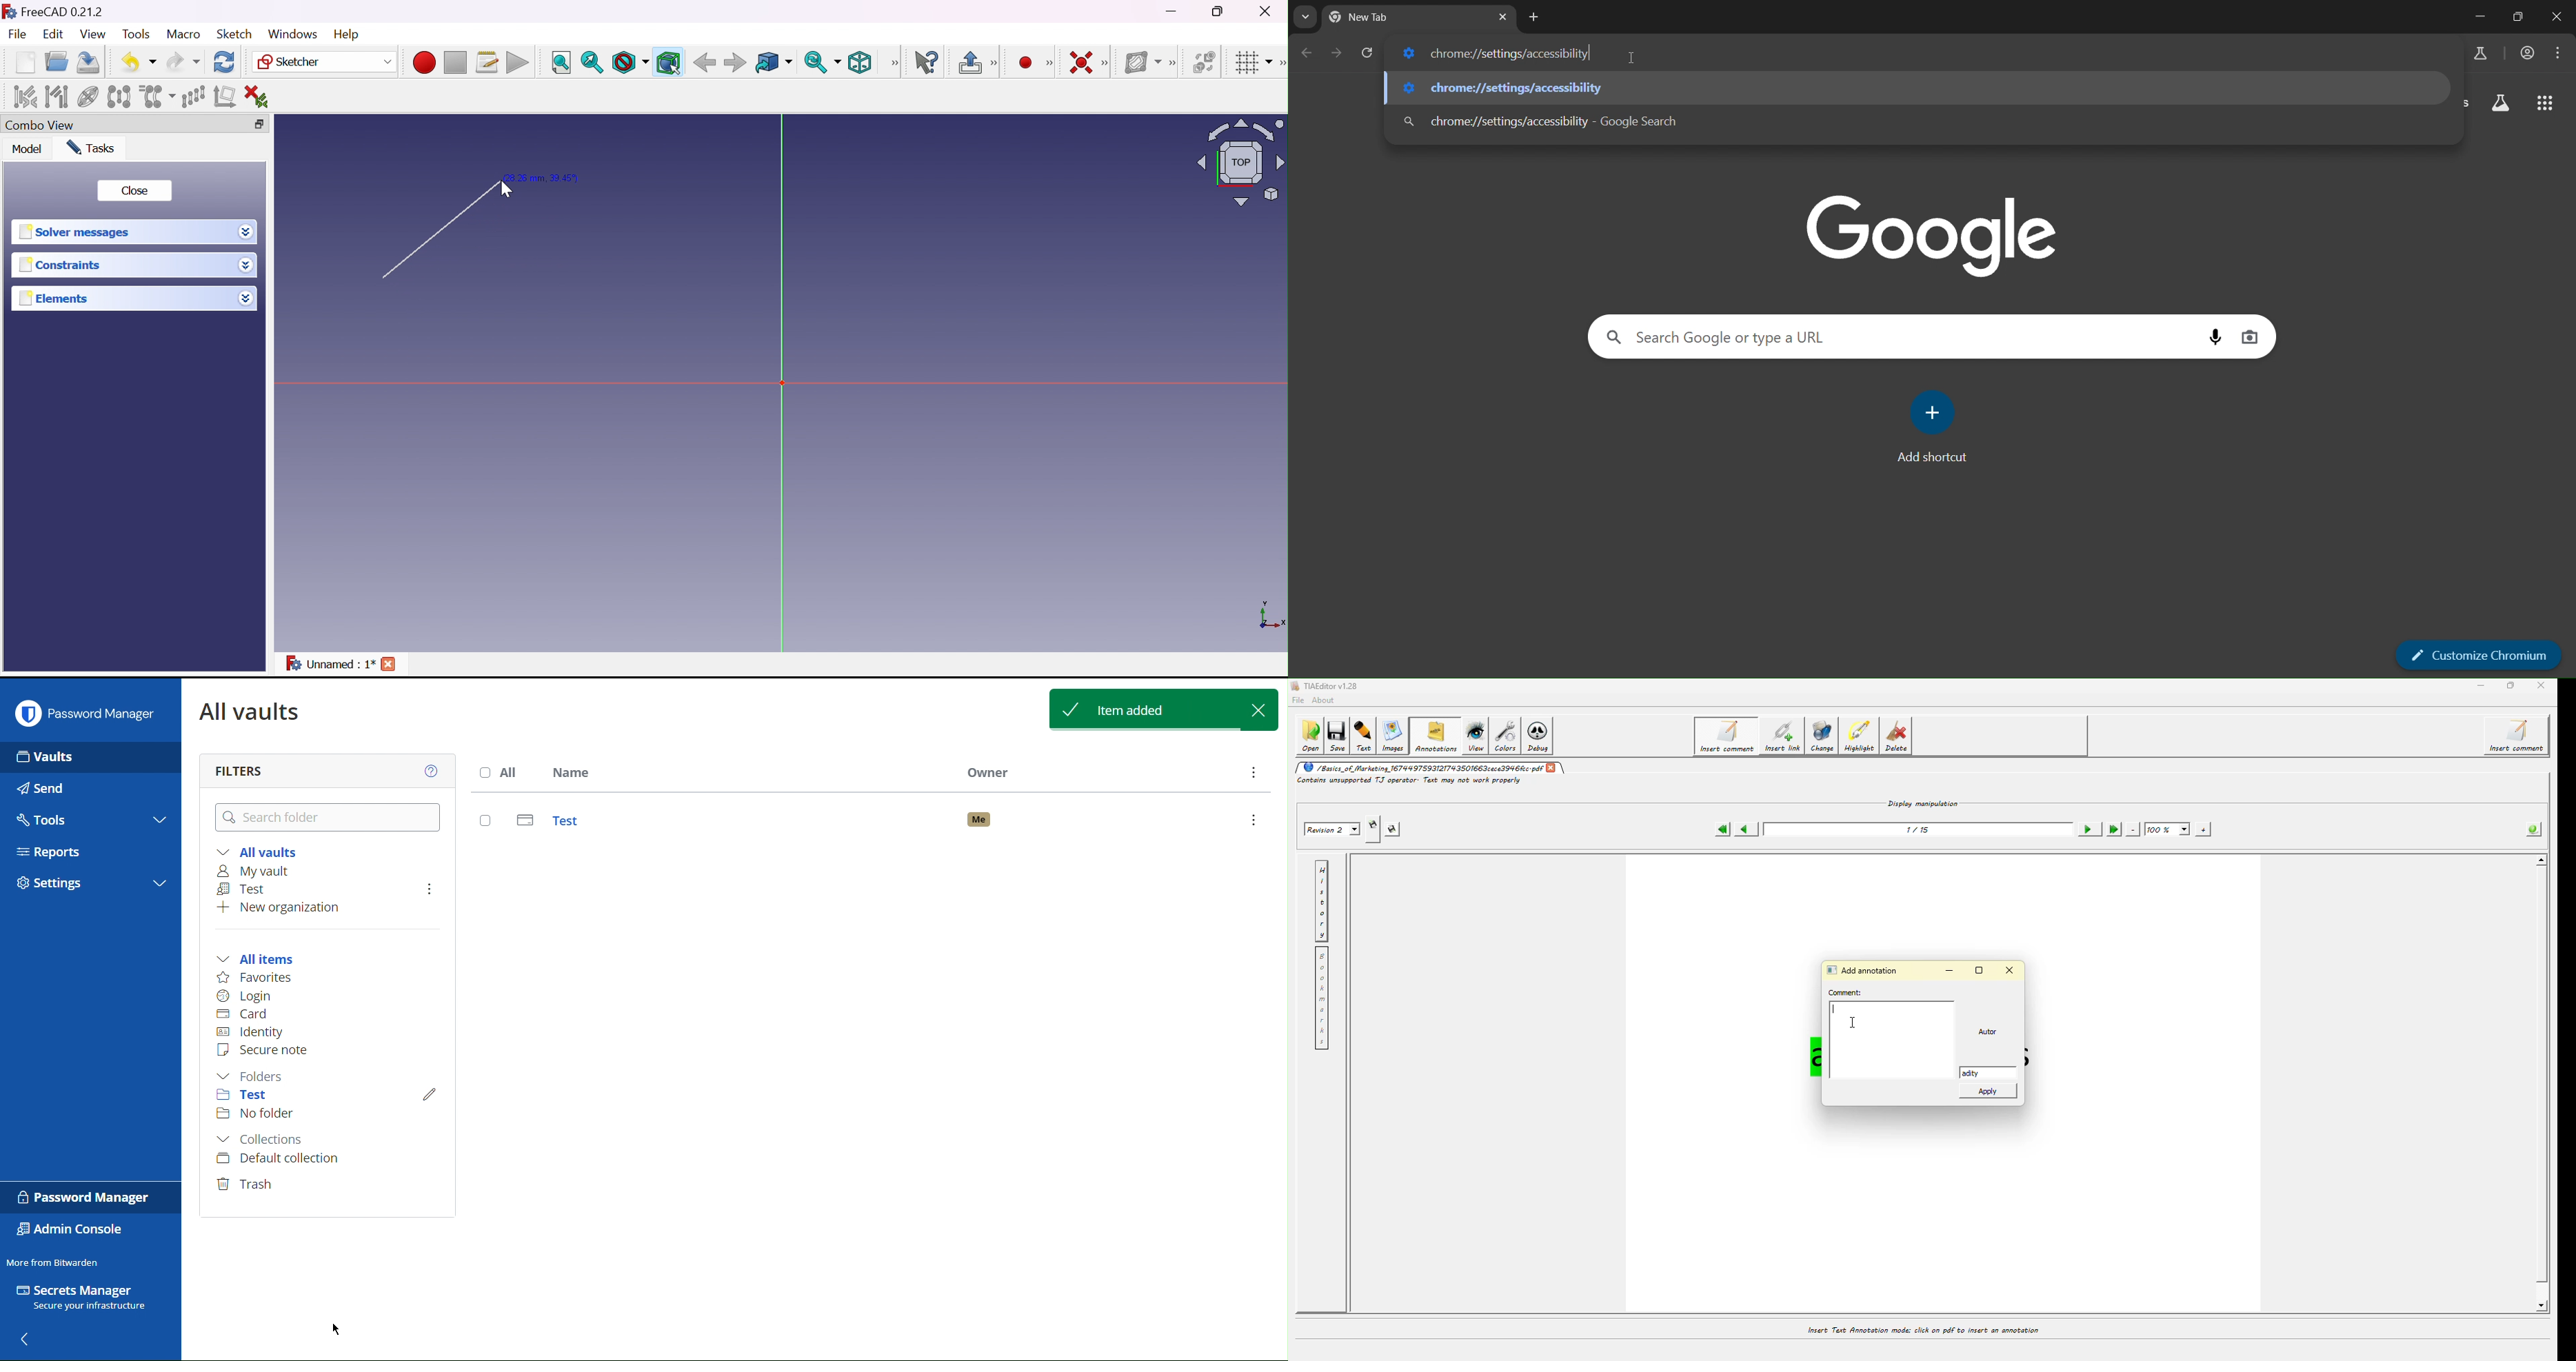 The height and width of the screenshot is (1372, 2576). I want to click on Tasks, so click(95, 148).